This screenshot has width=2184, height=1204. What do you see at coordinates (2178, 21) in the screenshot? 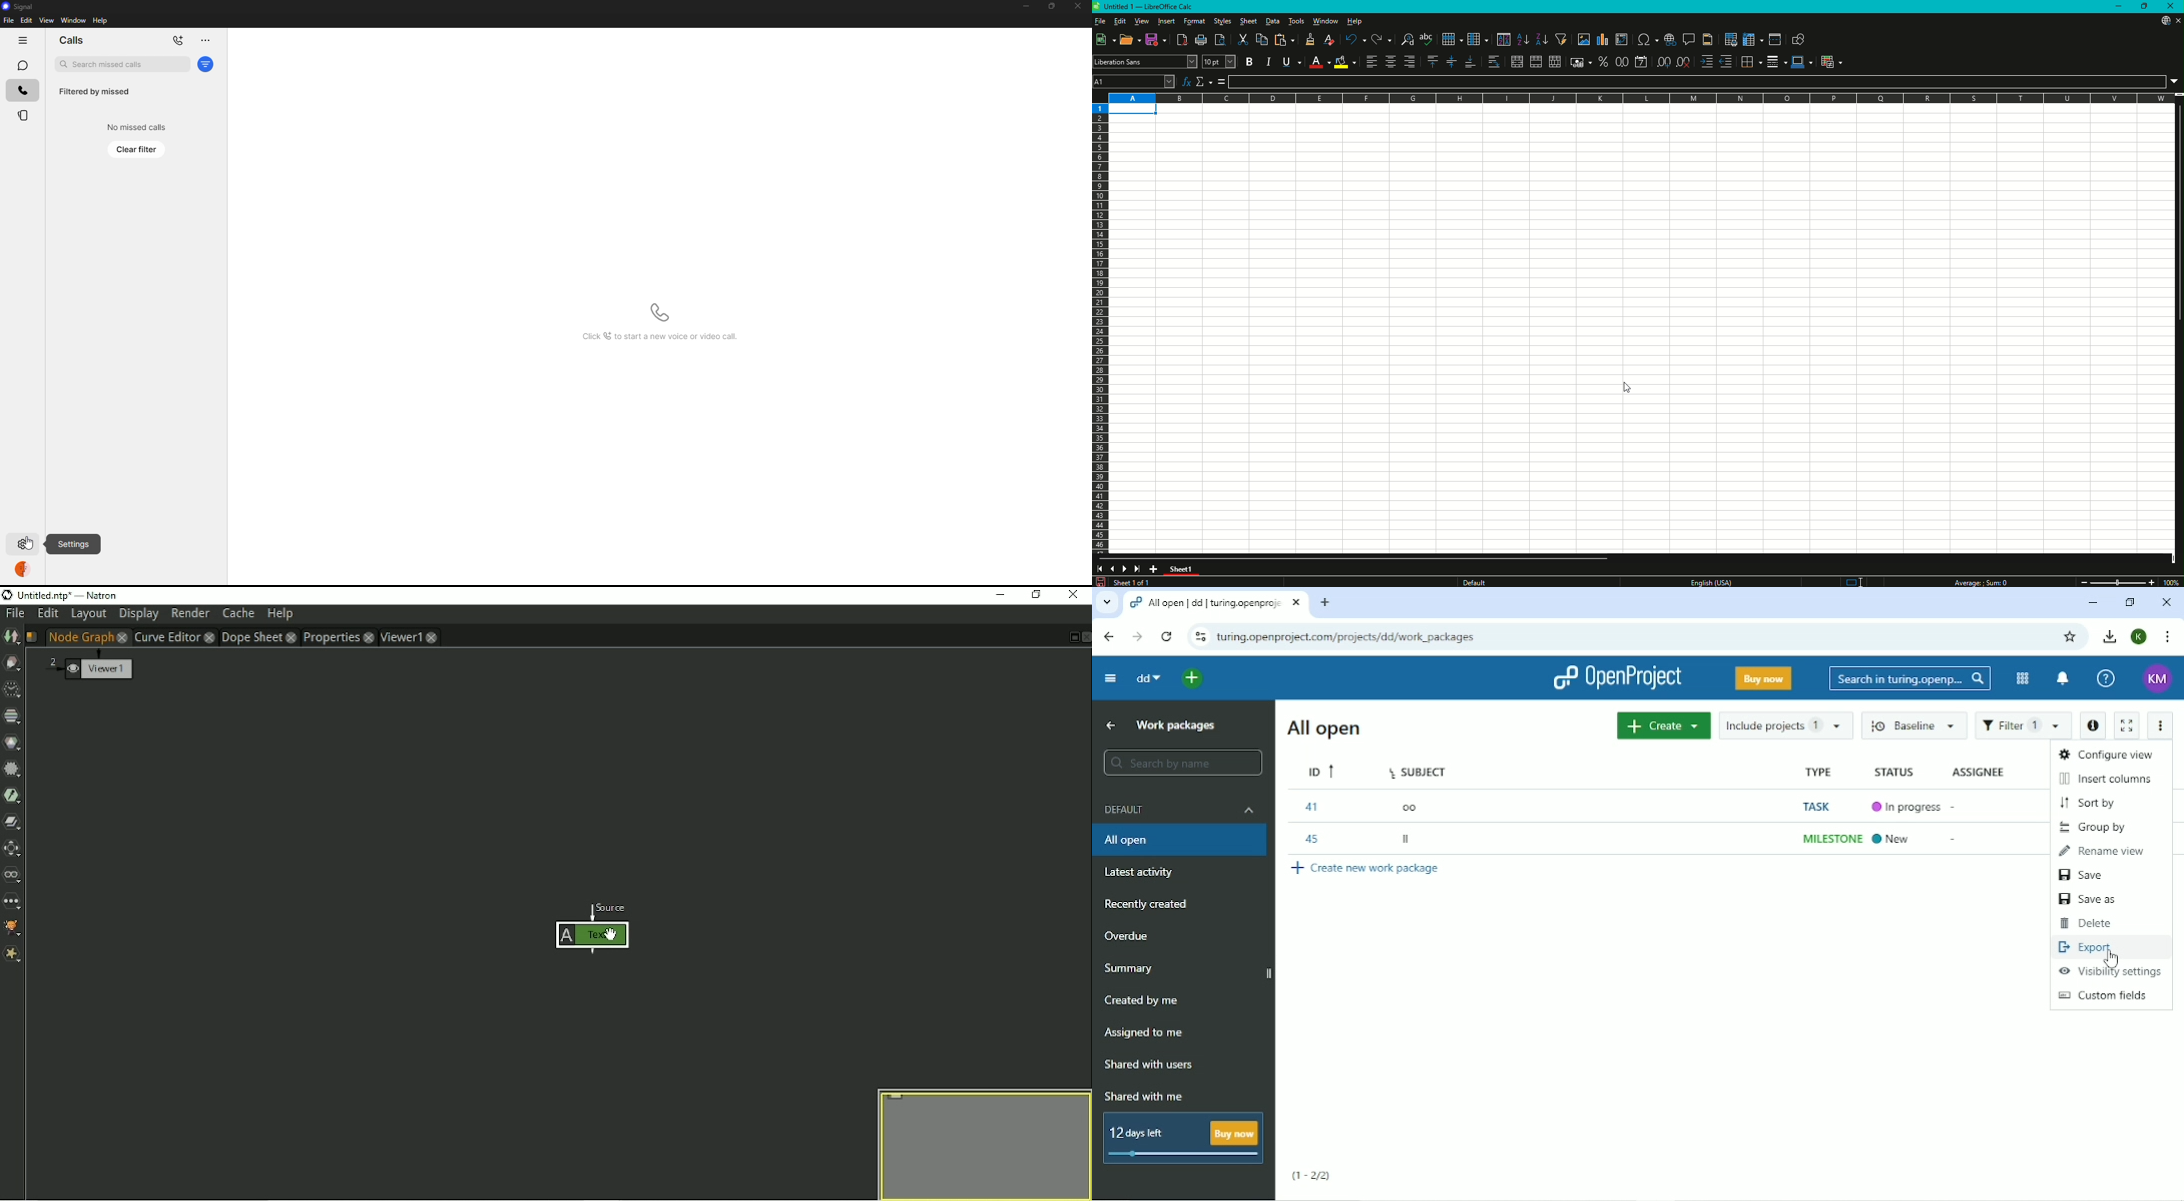
I see `Close sheet` at bounding box center [2178, 21].